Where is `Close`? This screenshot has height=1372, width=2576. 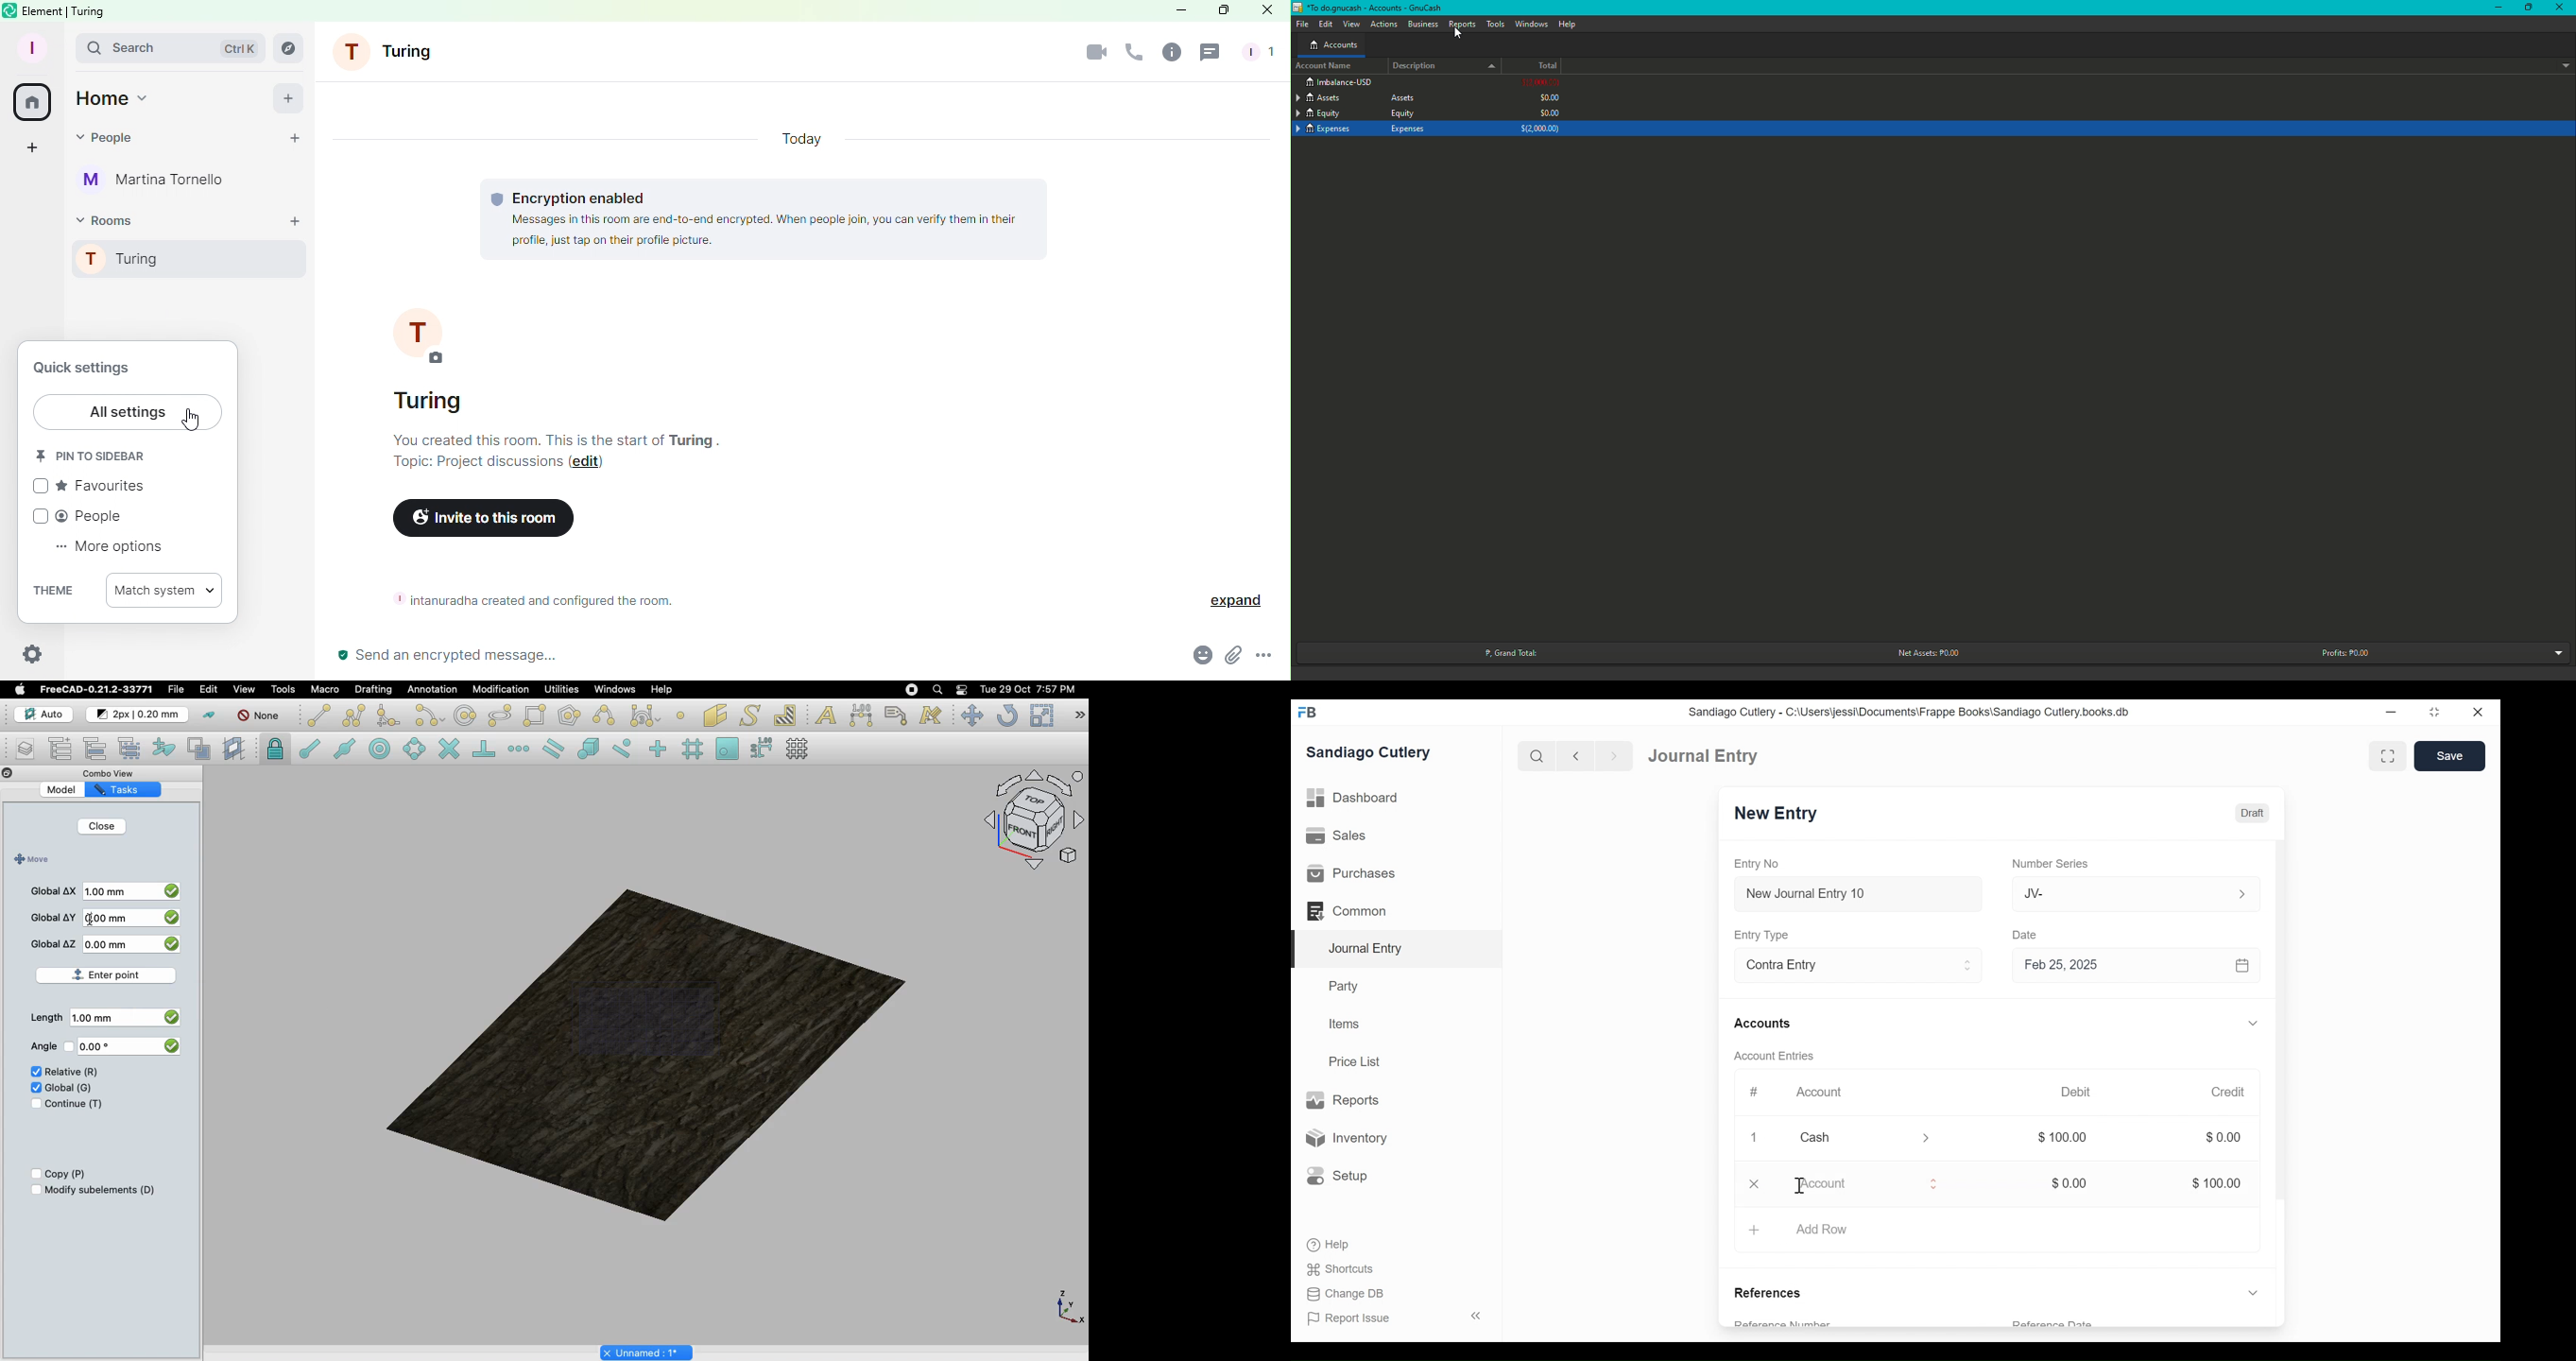 Close is located at coordinates (8, 774).